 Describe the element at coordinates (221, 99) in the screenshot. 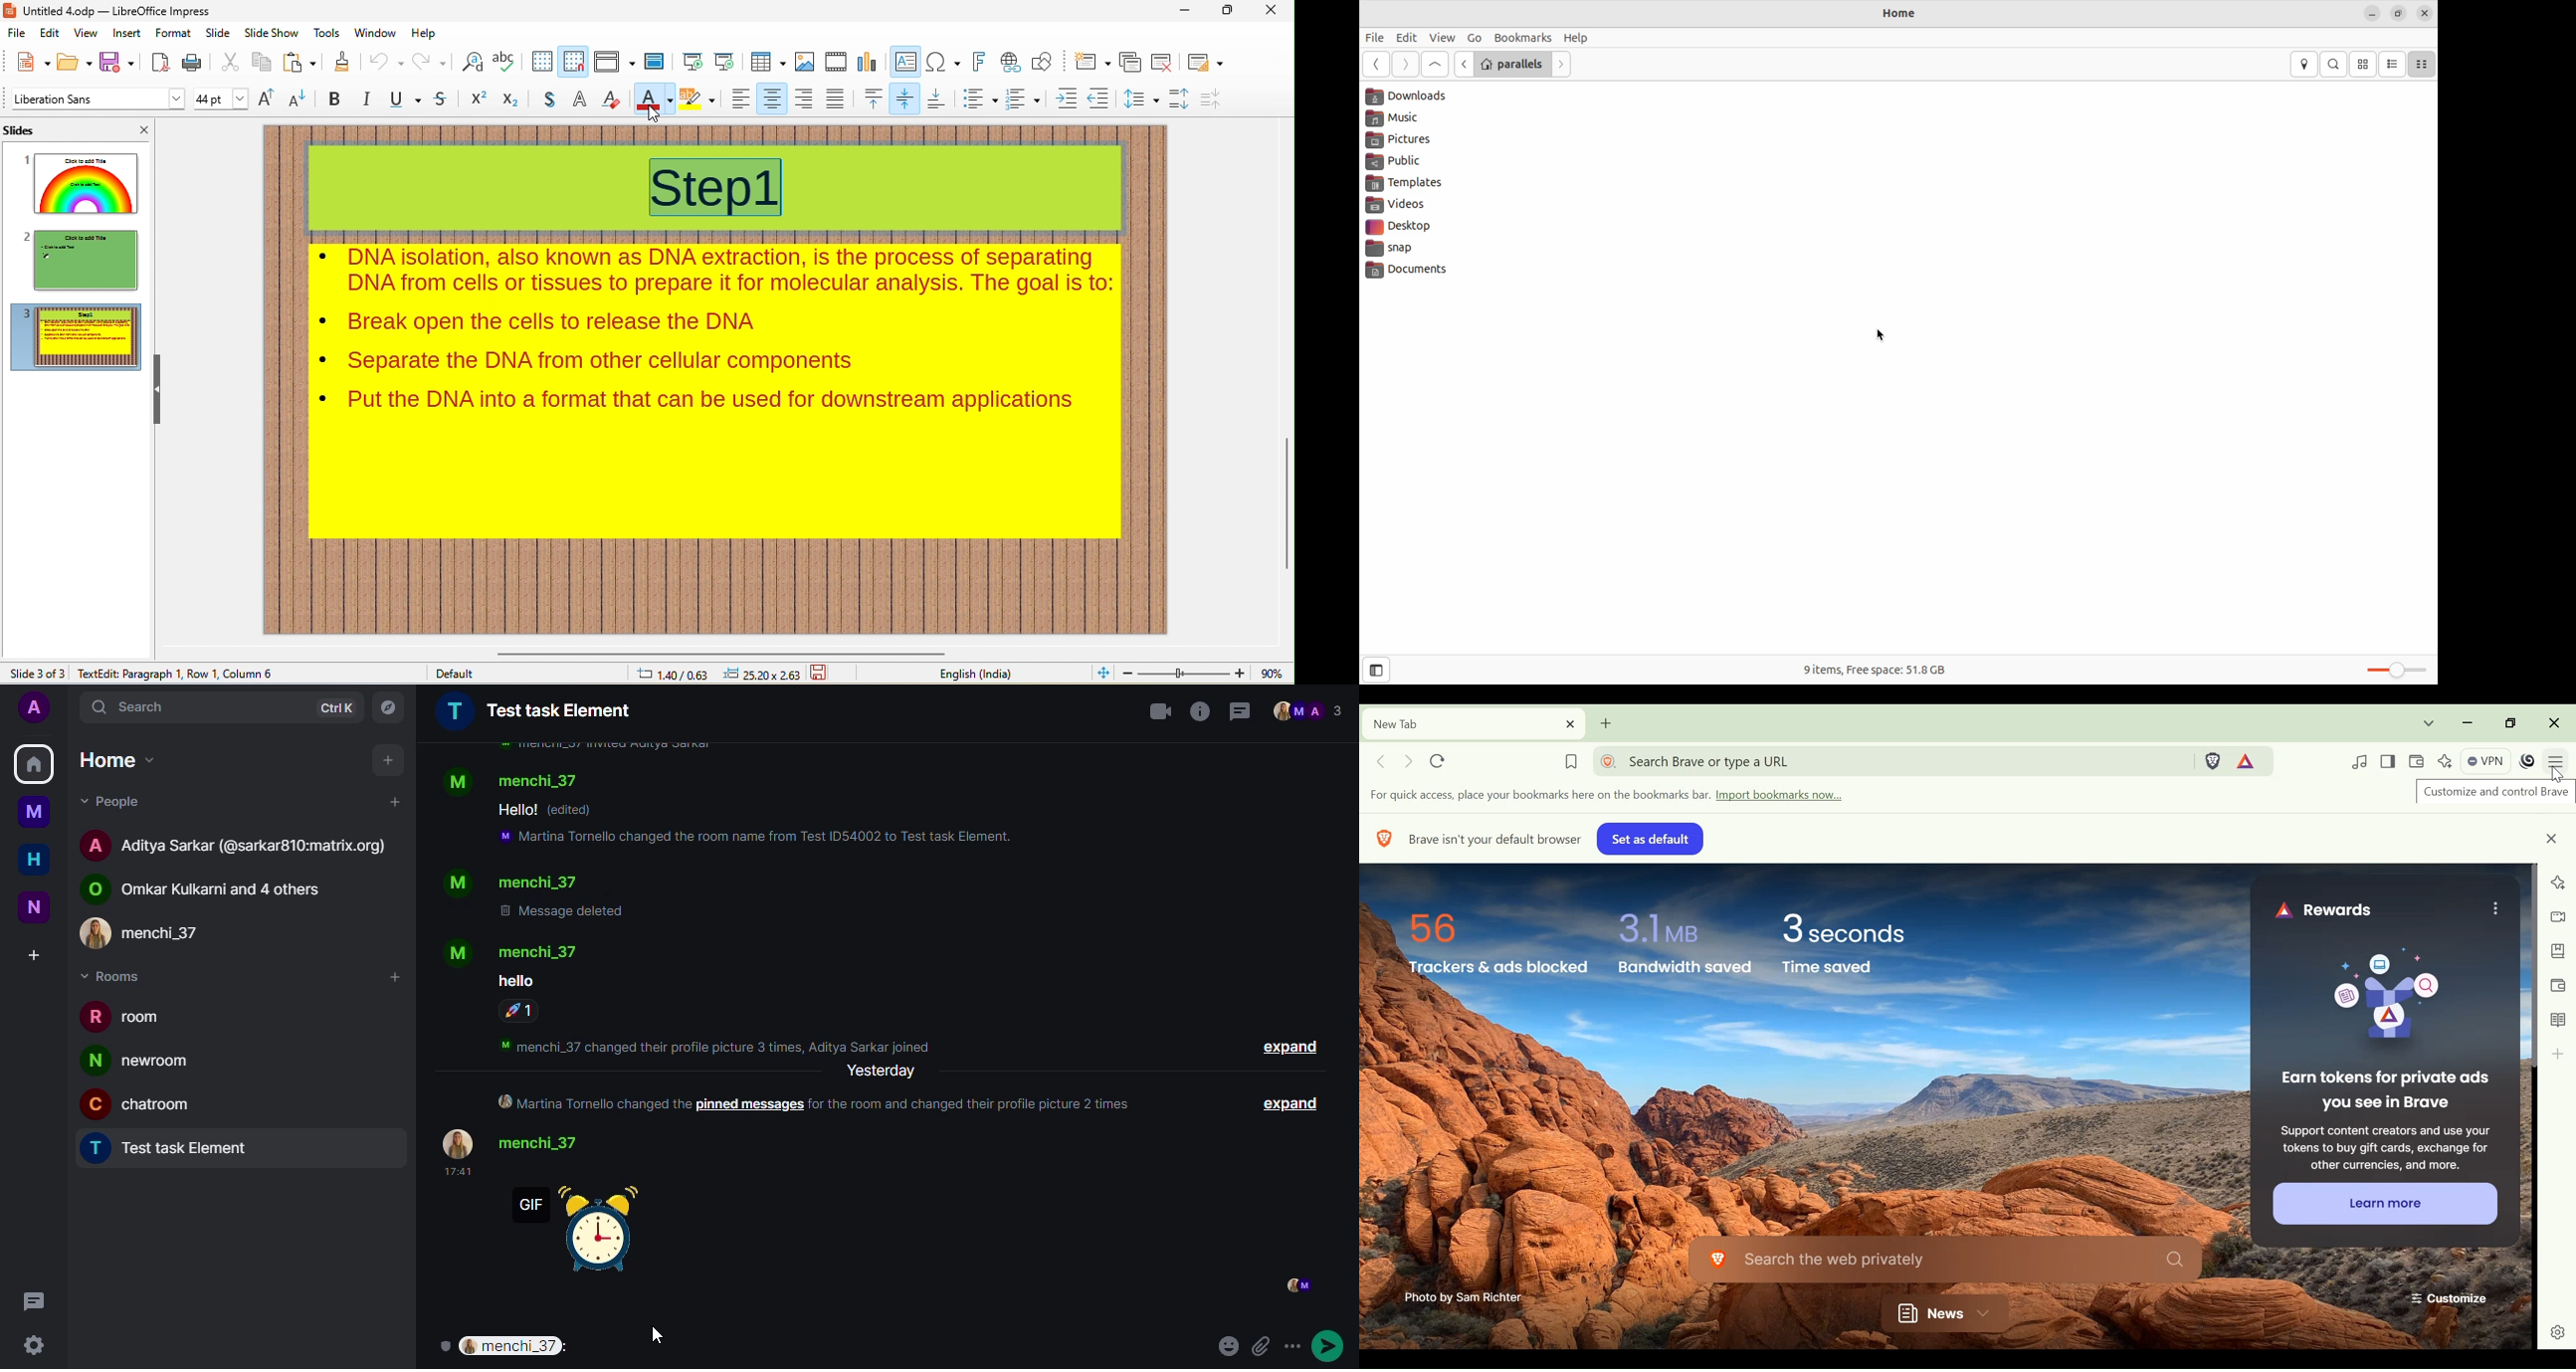

I see `font size` at that location.